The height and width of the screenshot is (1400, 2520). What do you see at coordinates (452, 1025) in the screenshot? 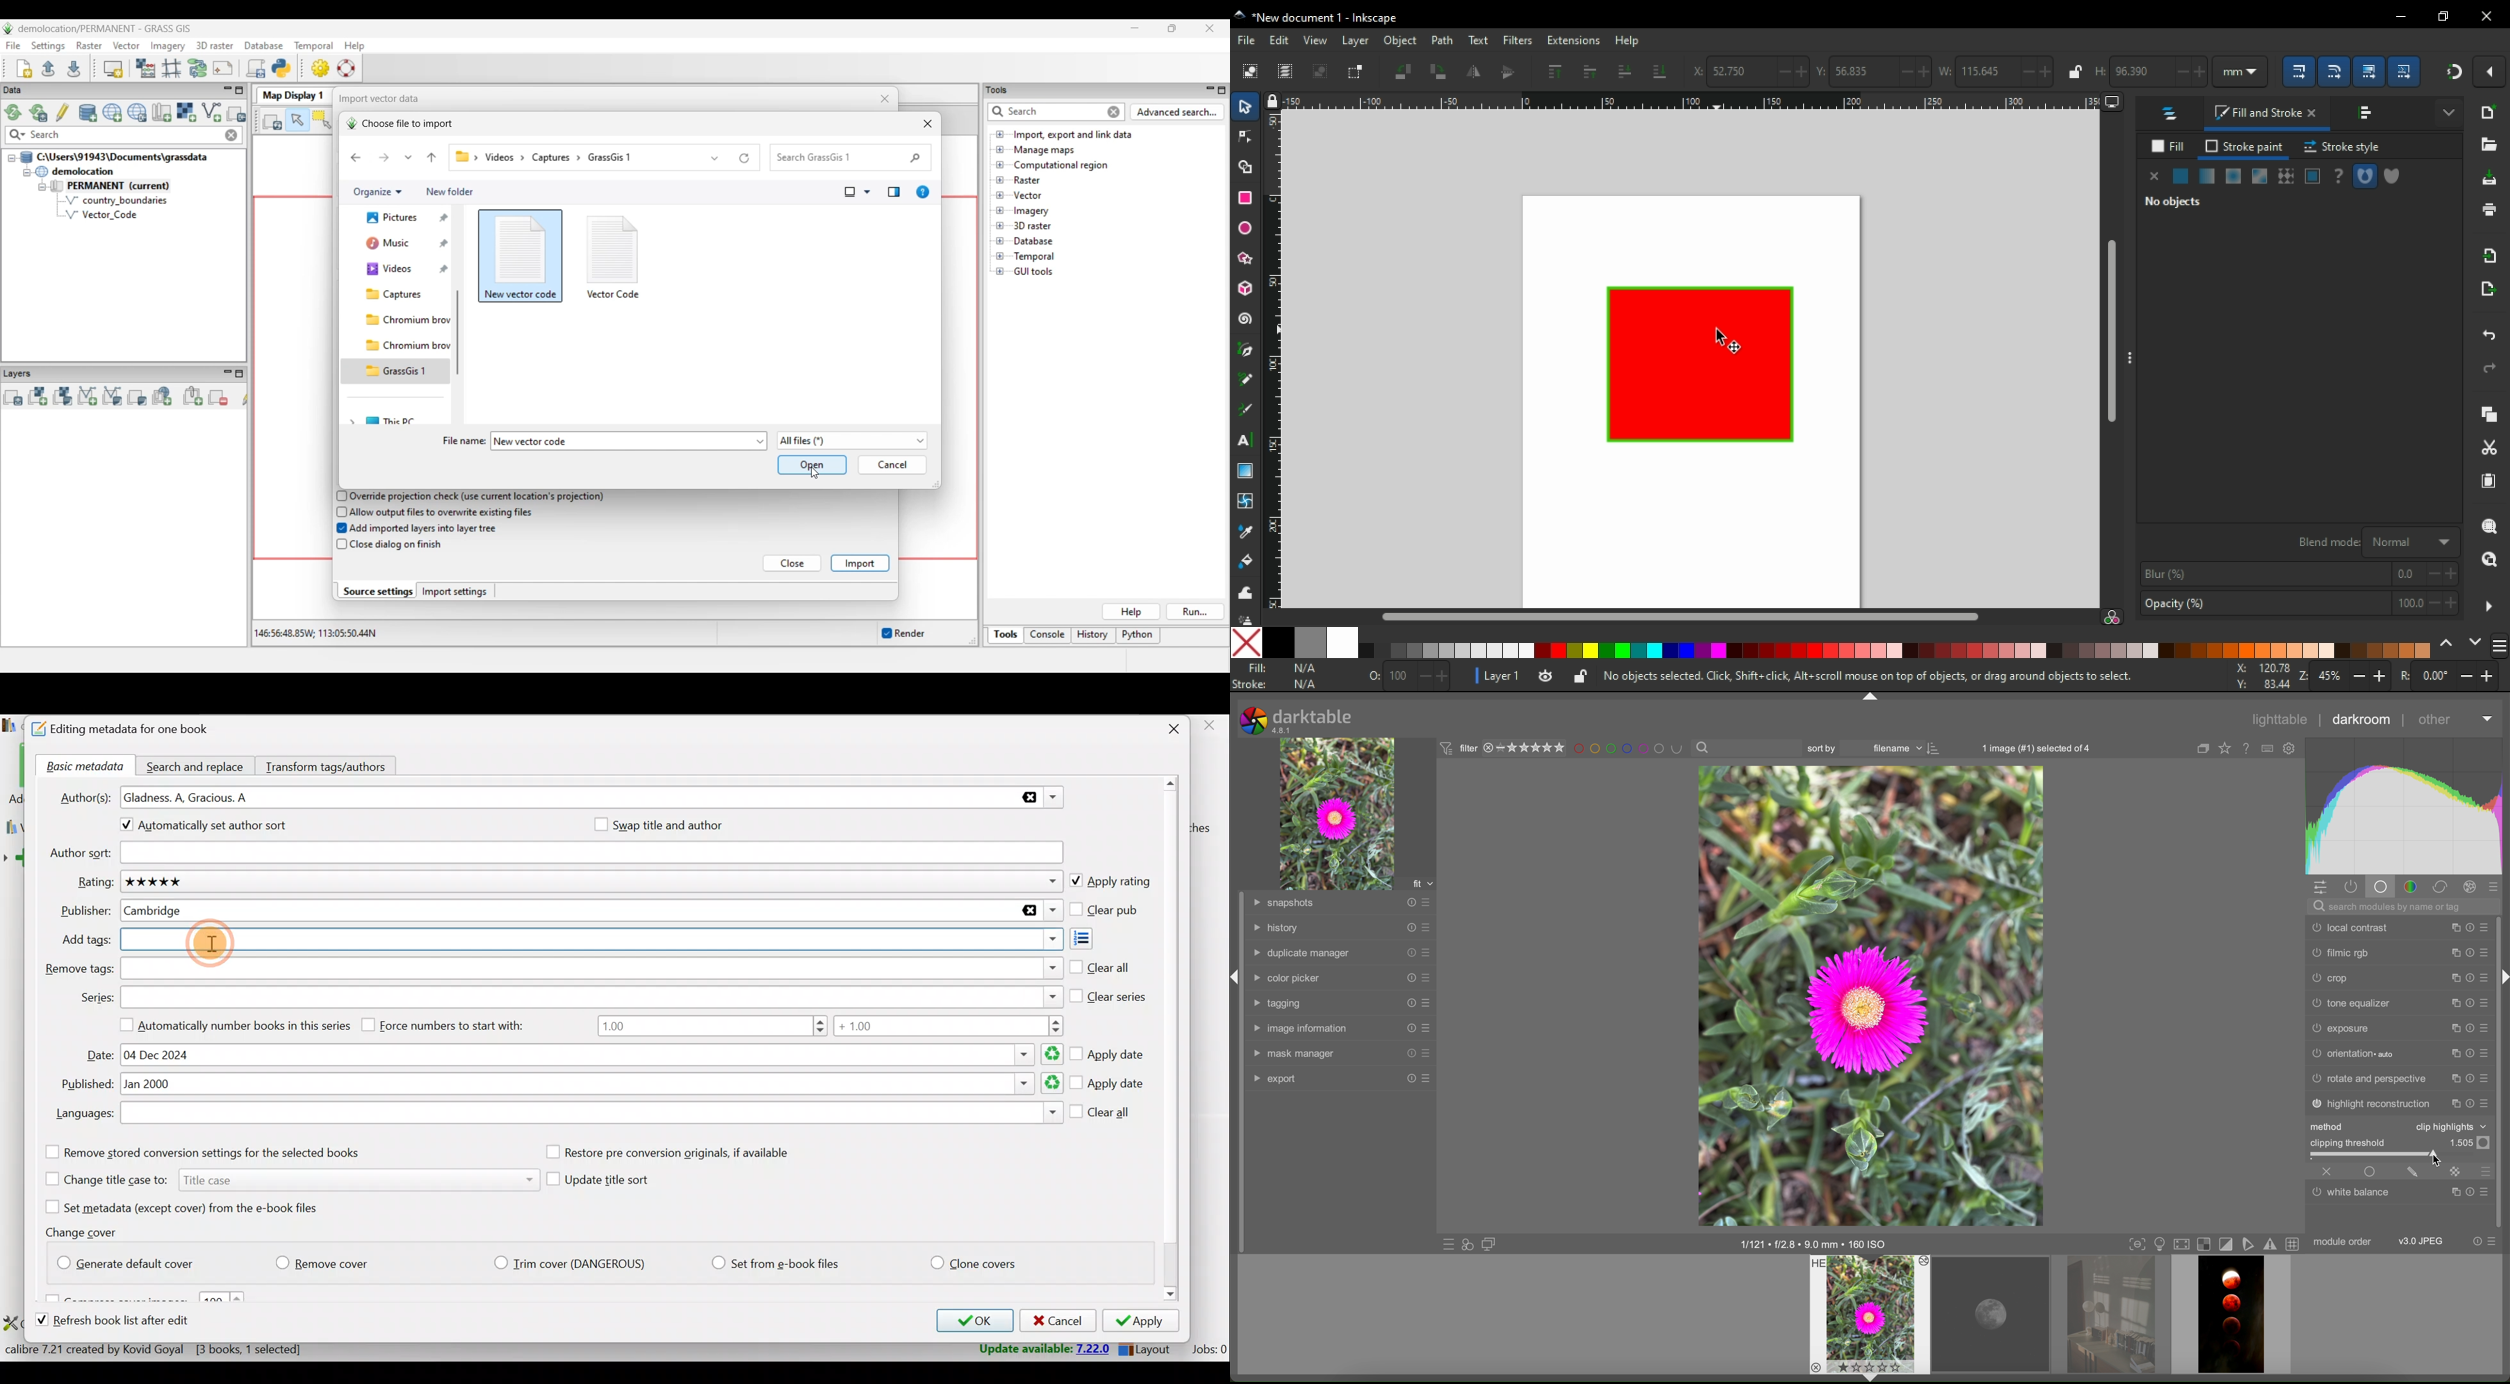
I see `Force numbers to start with` at bounding box center [452, 1025].